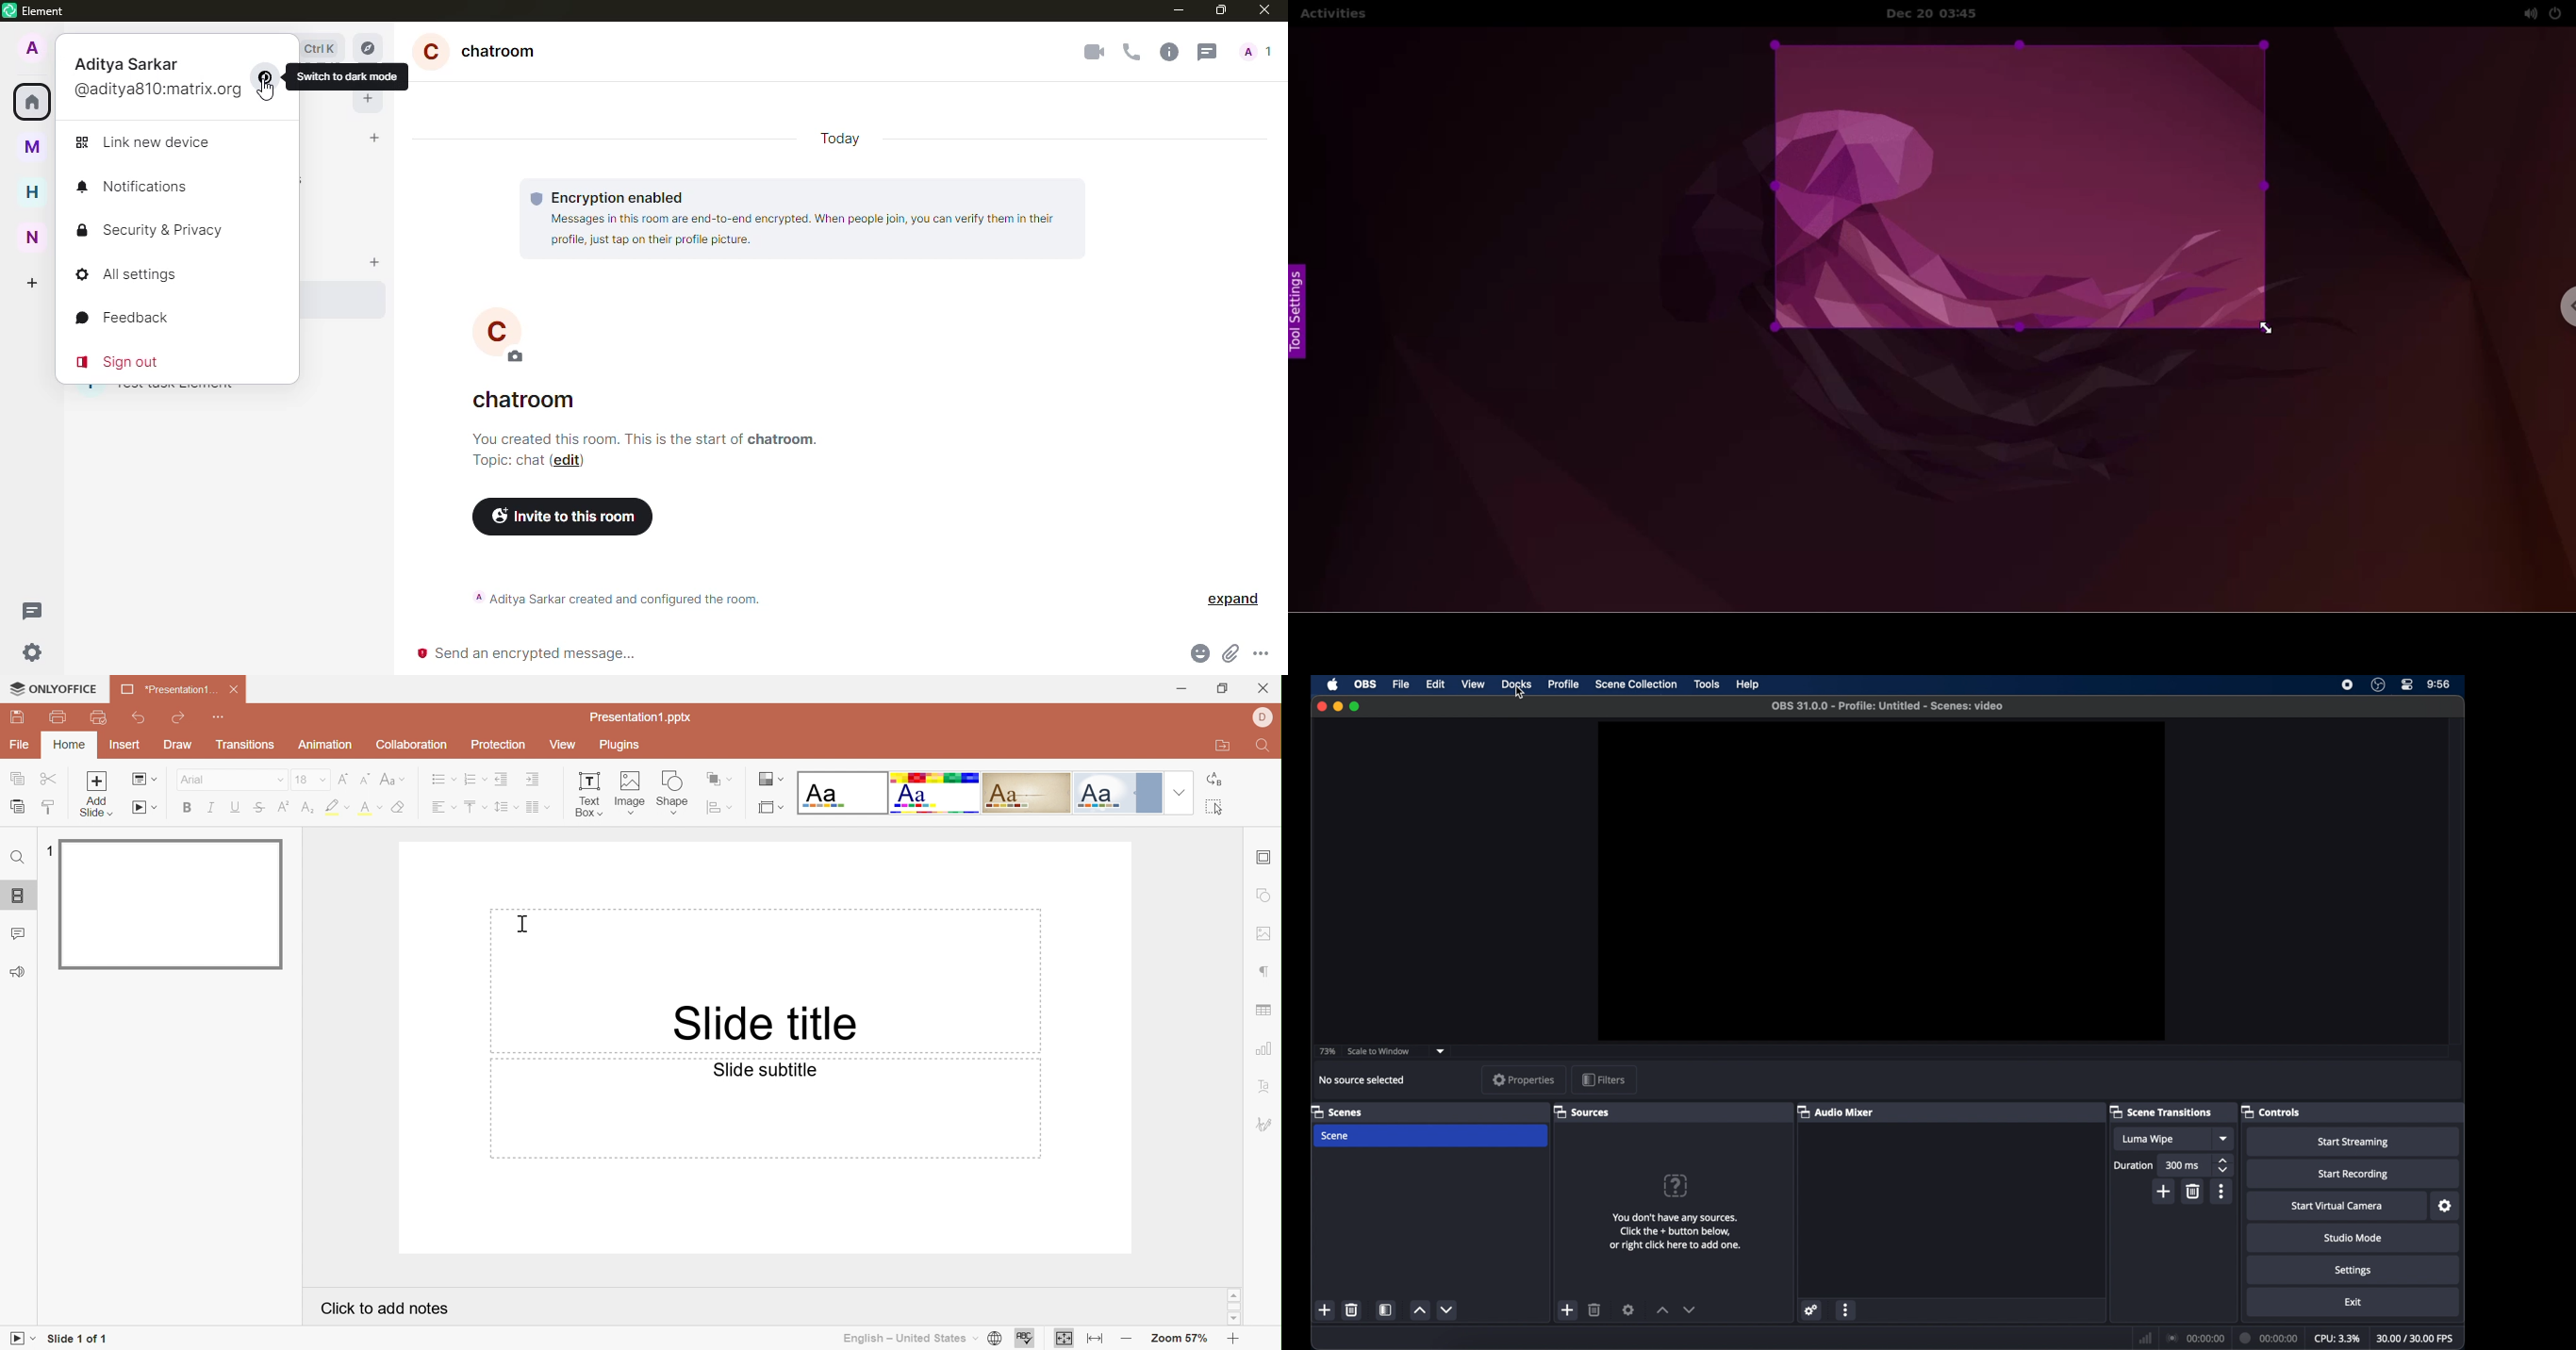 The image size is (2576, 1372). I want to click on element, so click(46, 12).